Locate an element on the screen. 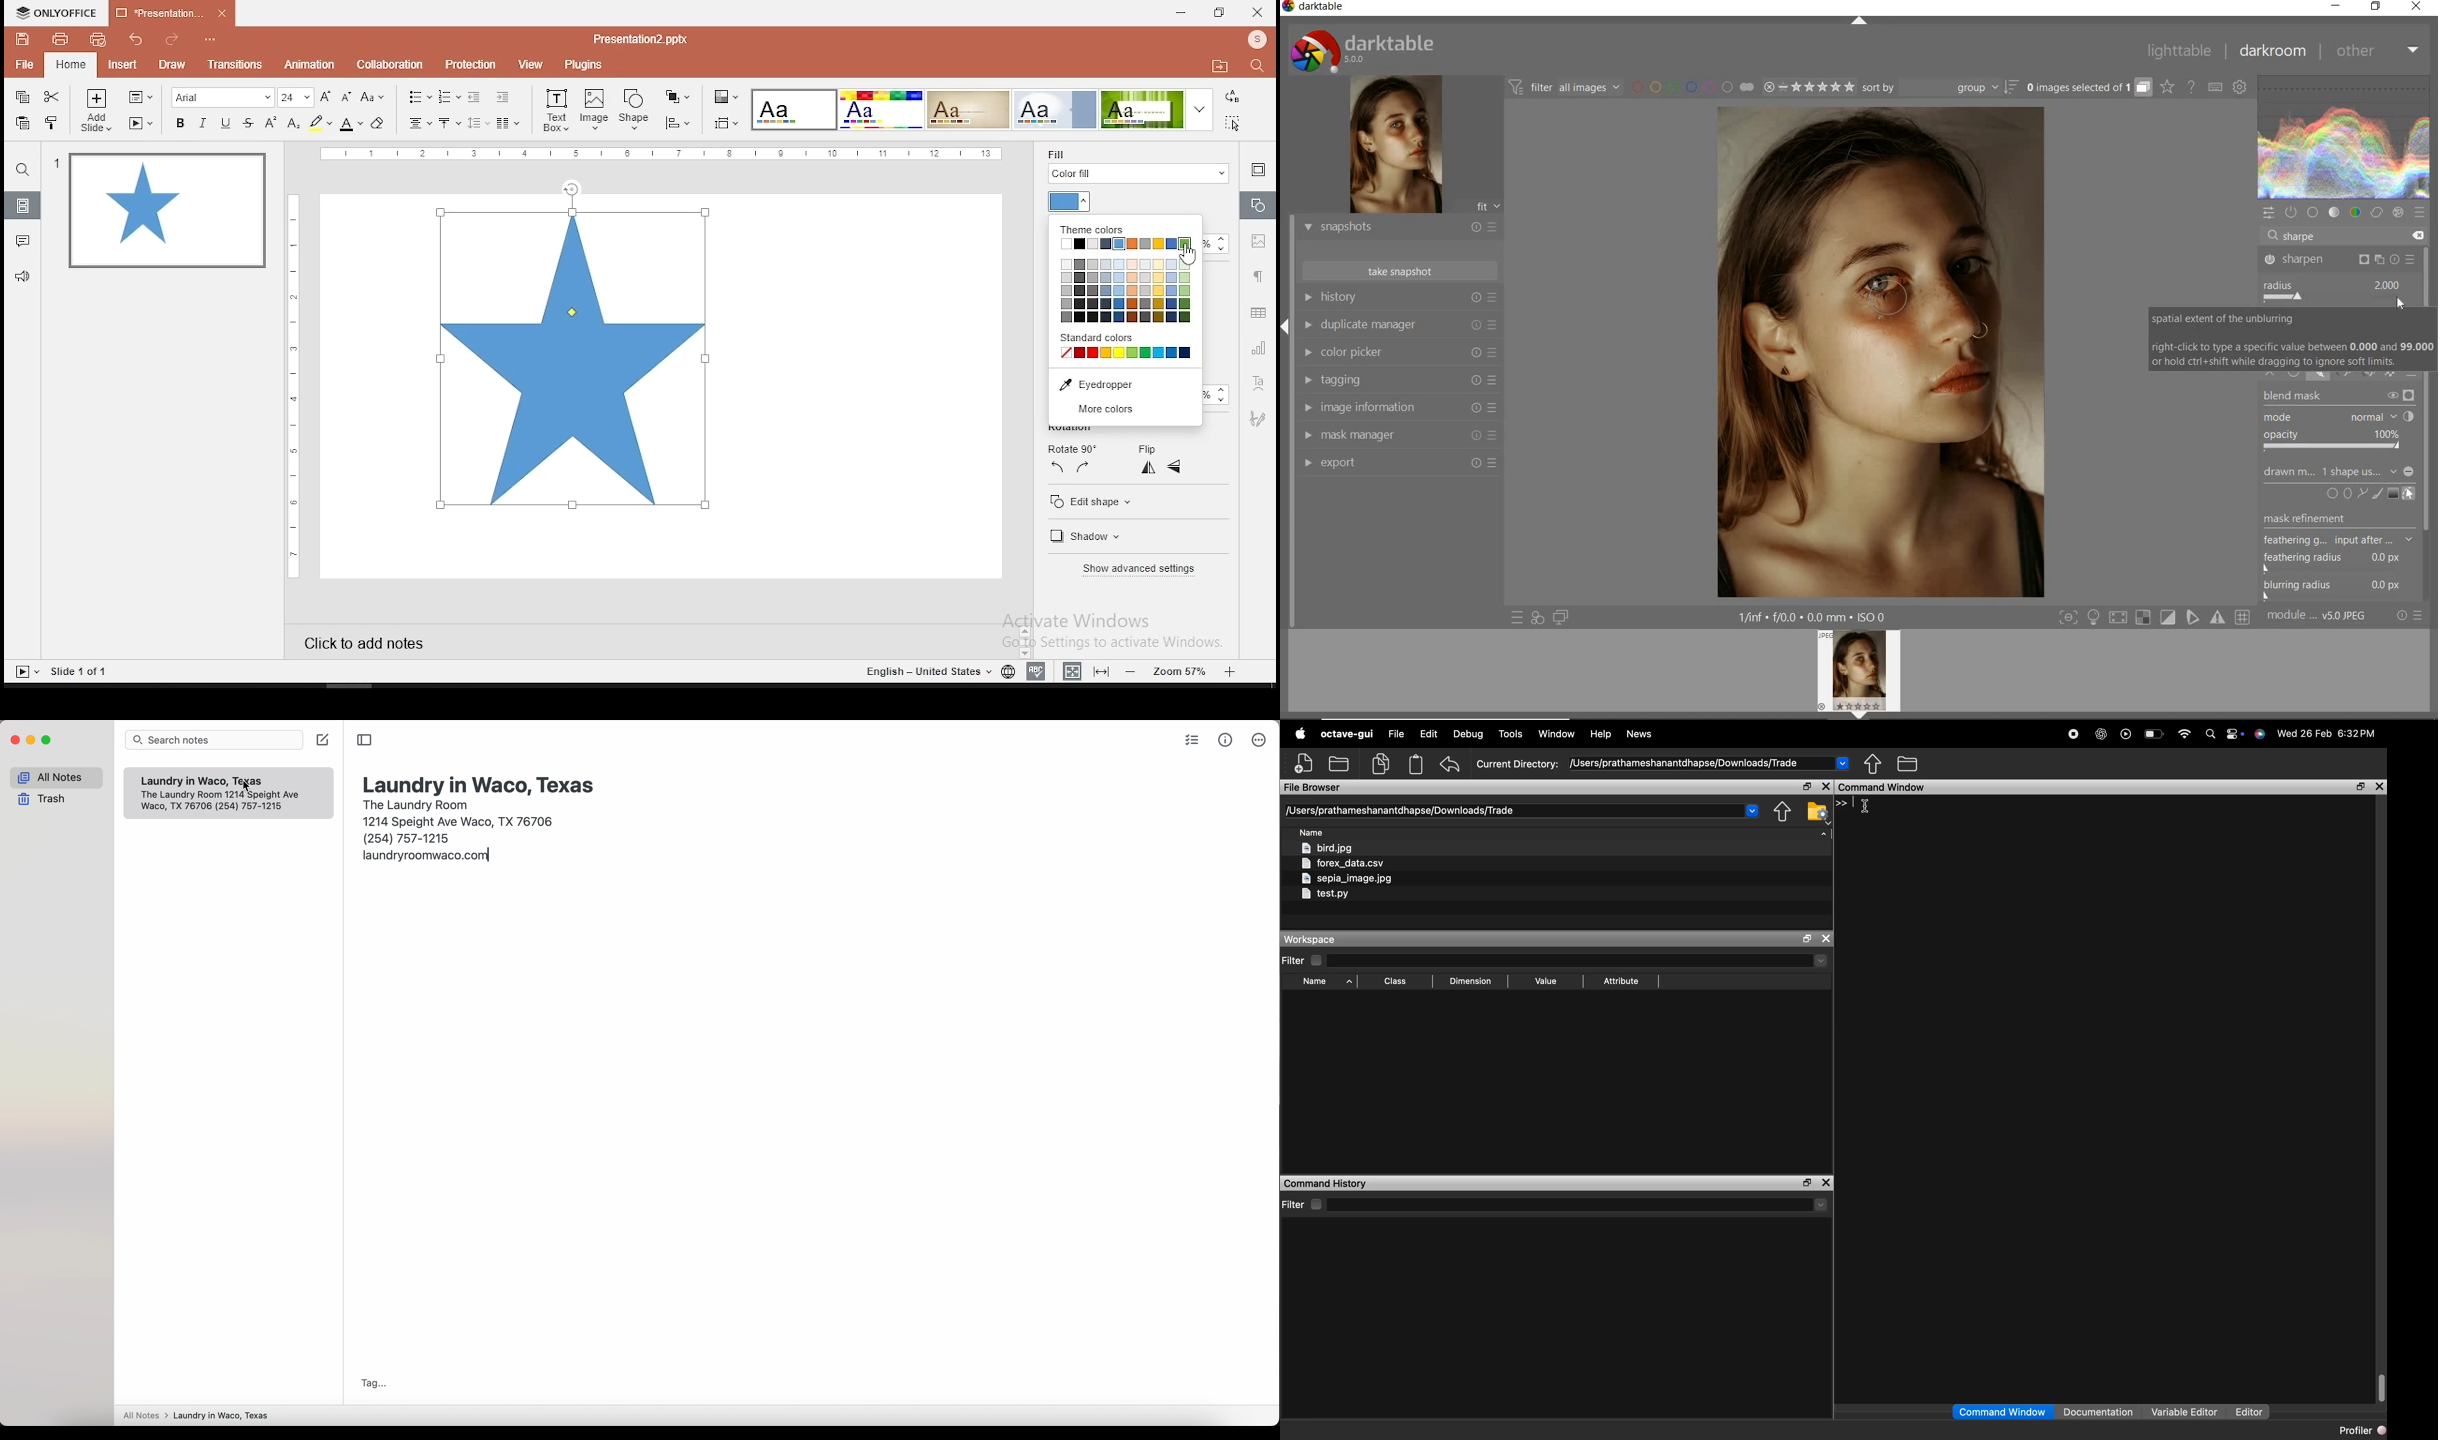 The image size is (2464, 1456). search bar is located at coordinates (216, 741).